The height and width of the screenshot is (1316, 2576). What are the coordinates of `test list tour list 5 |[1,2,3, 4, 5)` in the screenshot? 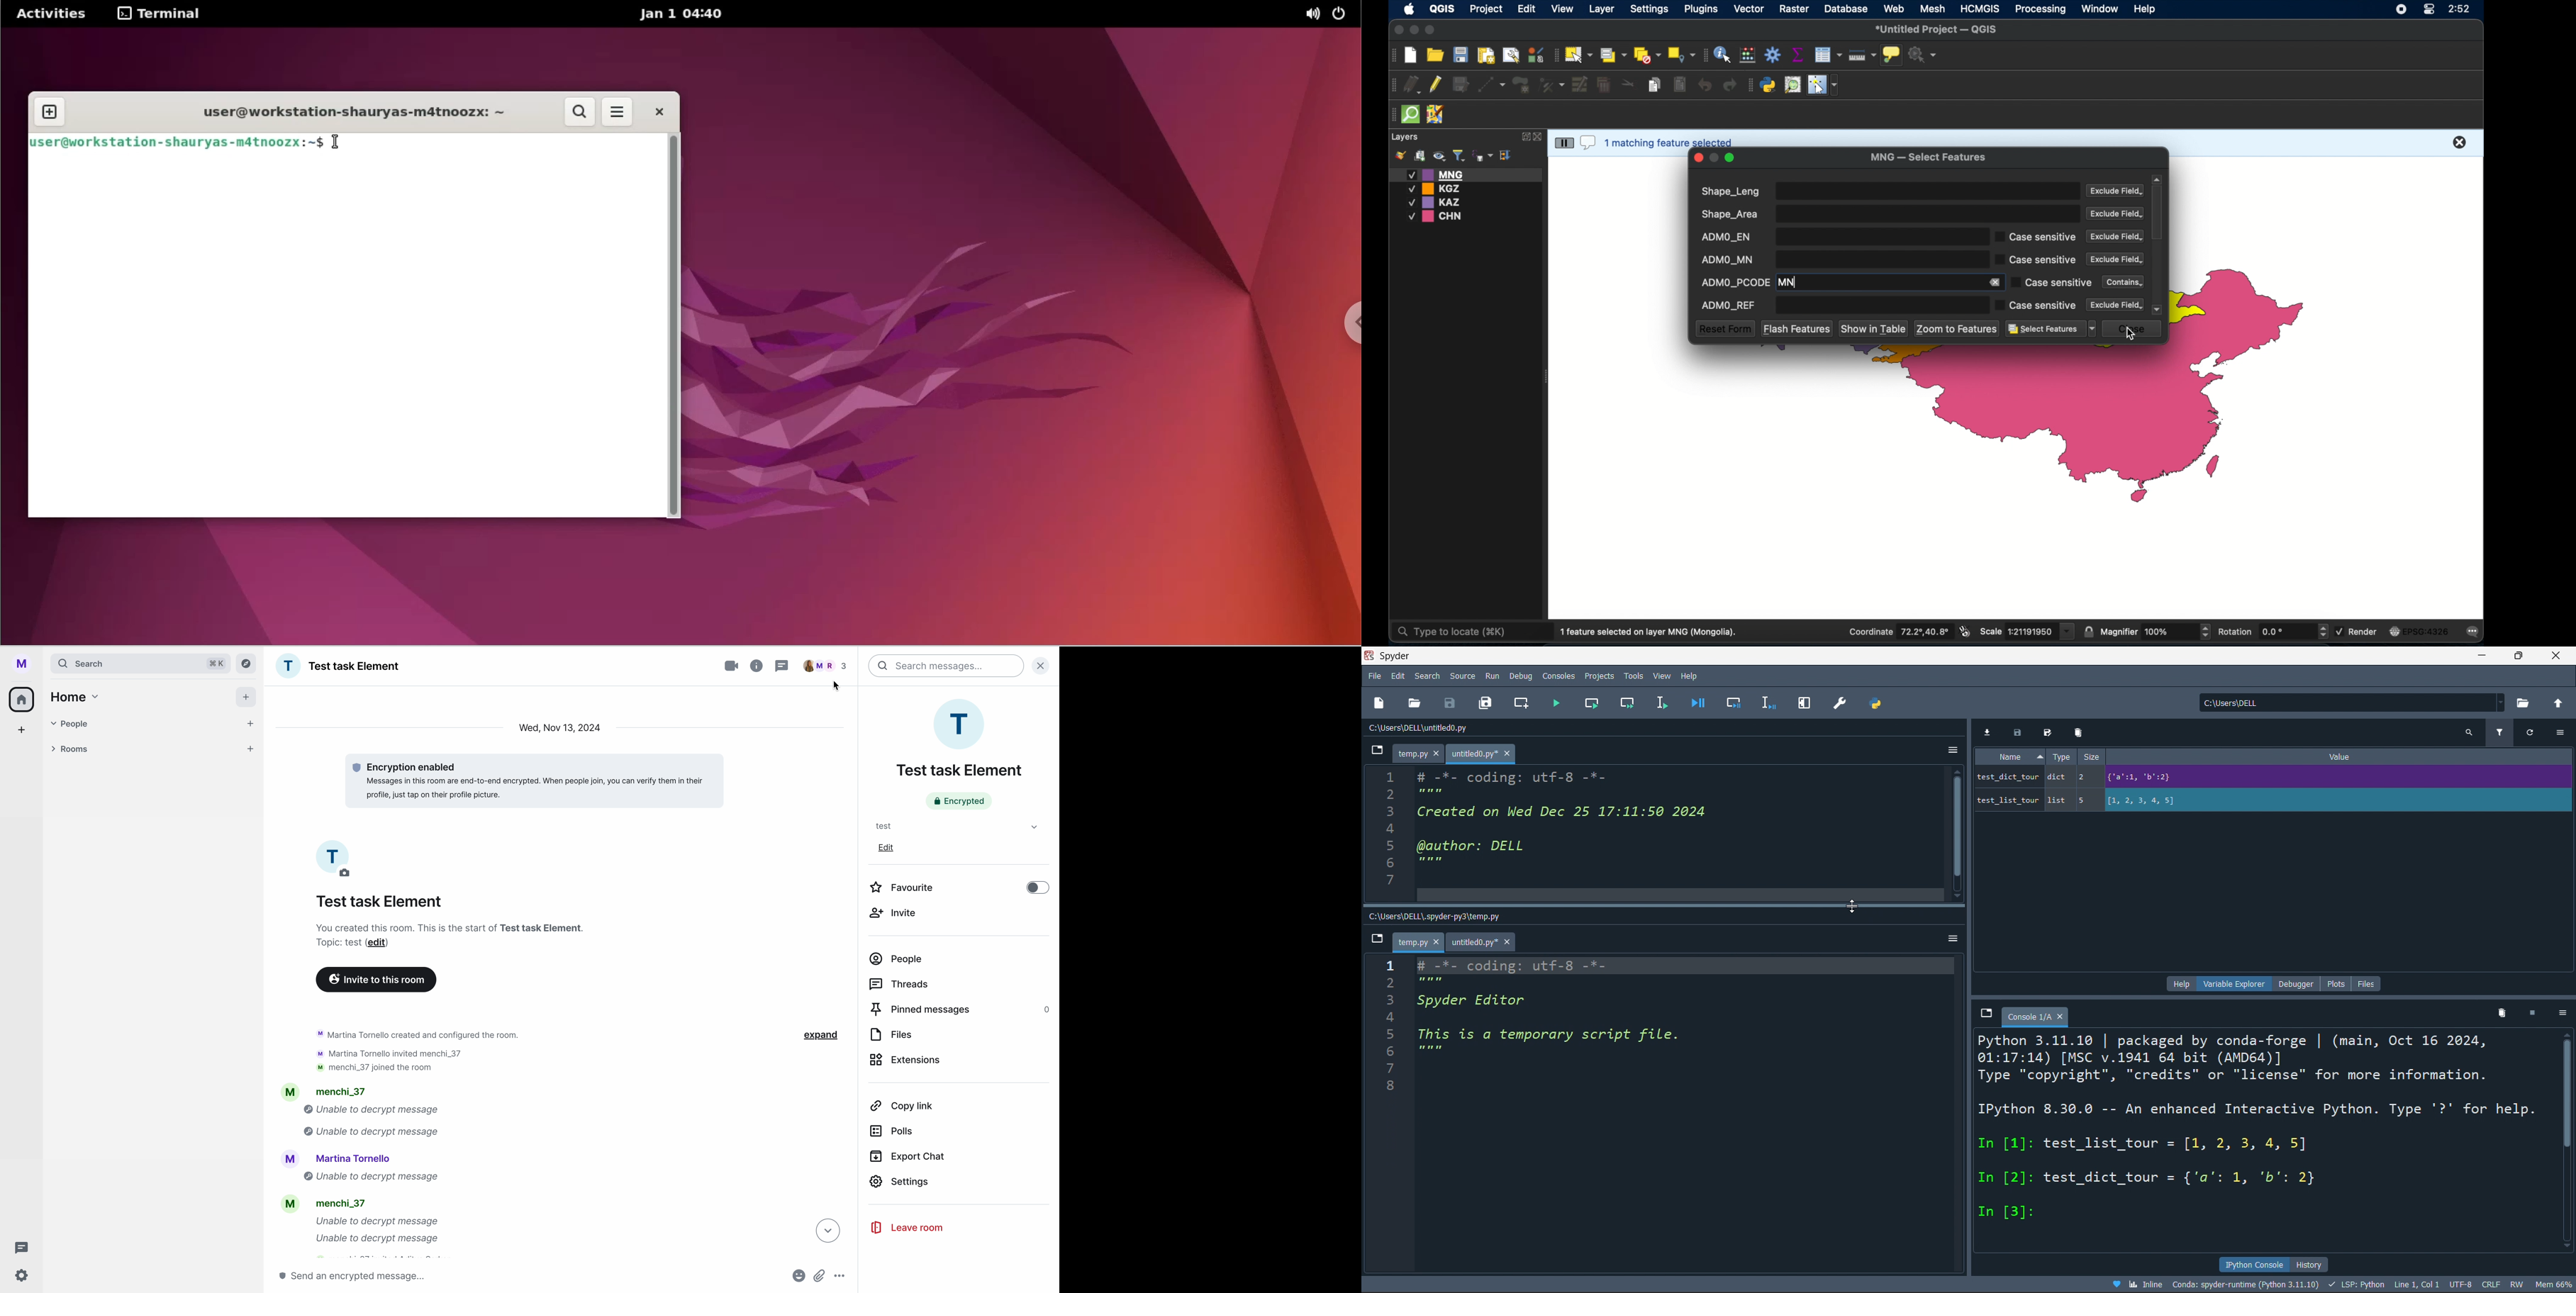 It's located at (2105, 800).